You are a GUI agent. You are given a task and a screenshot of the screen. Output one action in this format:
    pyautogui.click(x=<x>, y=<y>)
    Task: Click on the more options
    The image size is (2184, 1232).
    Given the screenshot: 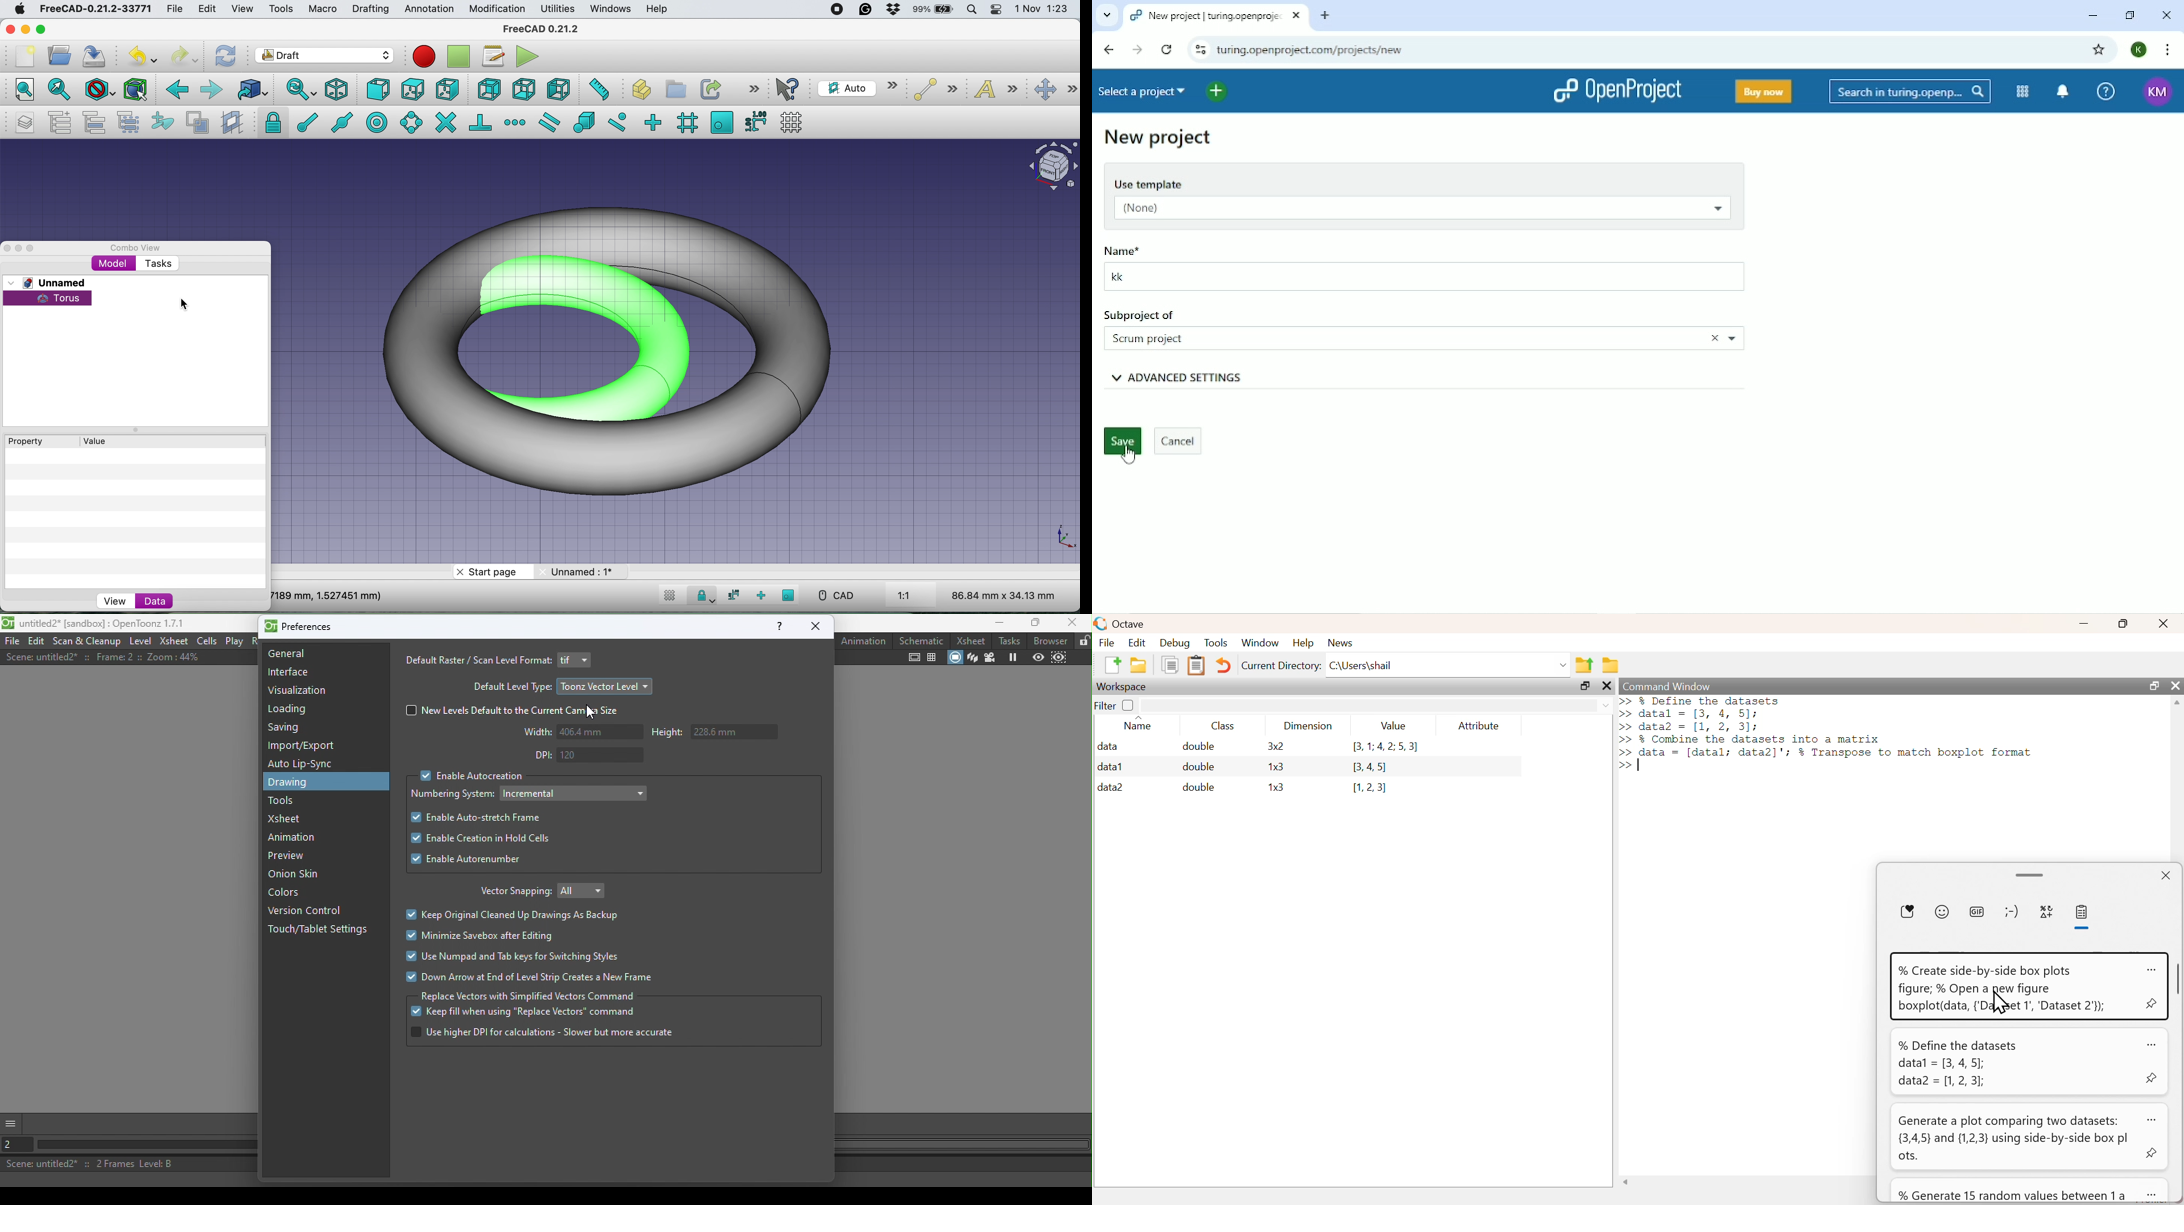 What is the action you would take?
    pyautogui.click(x=2151, y=1118)
    